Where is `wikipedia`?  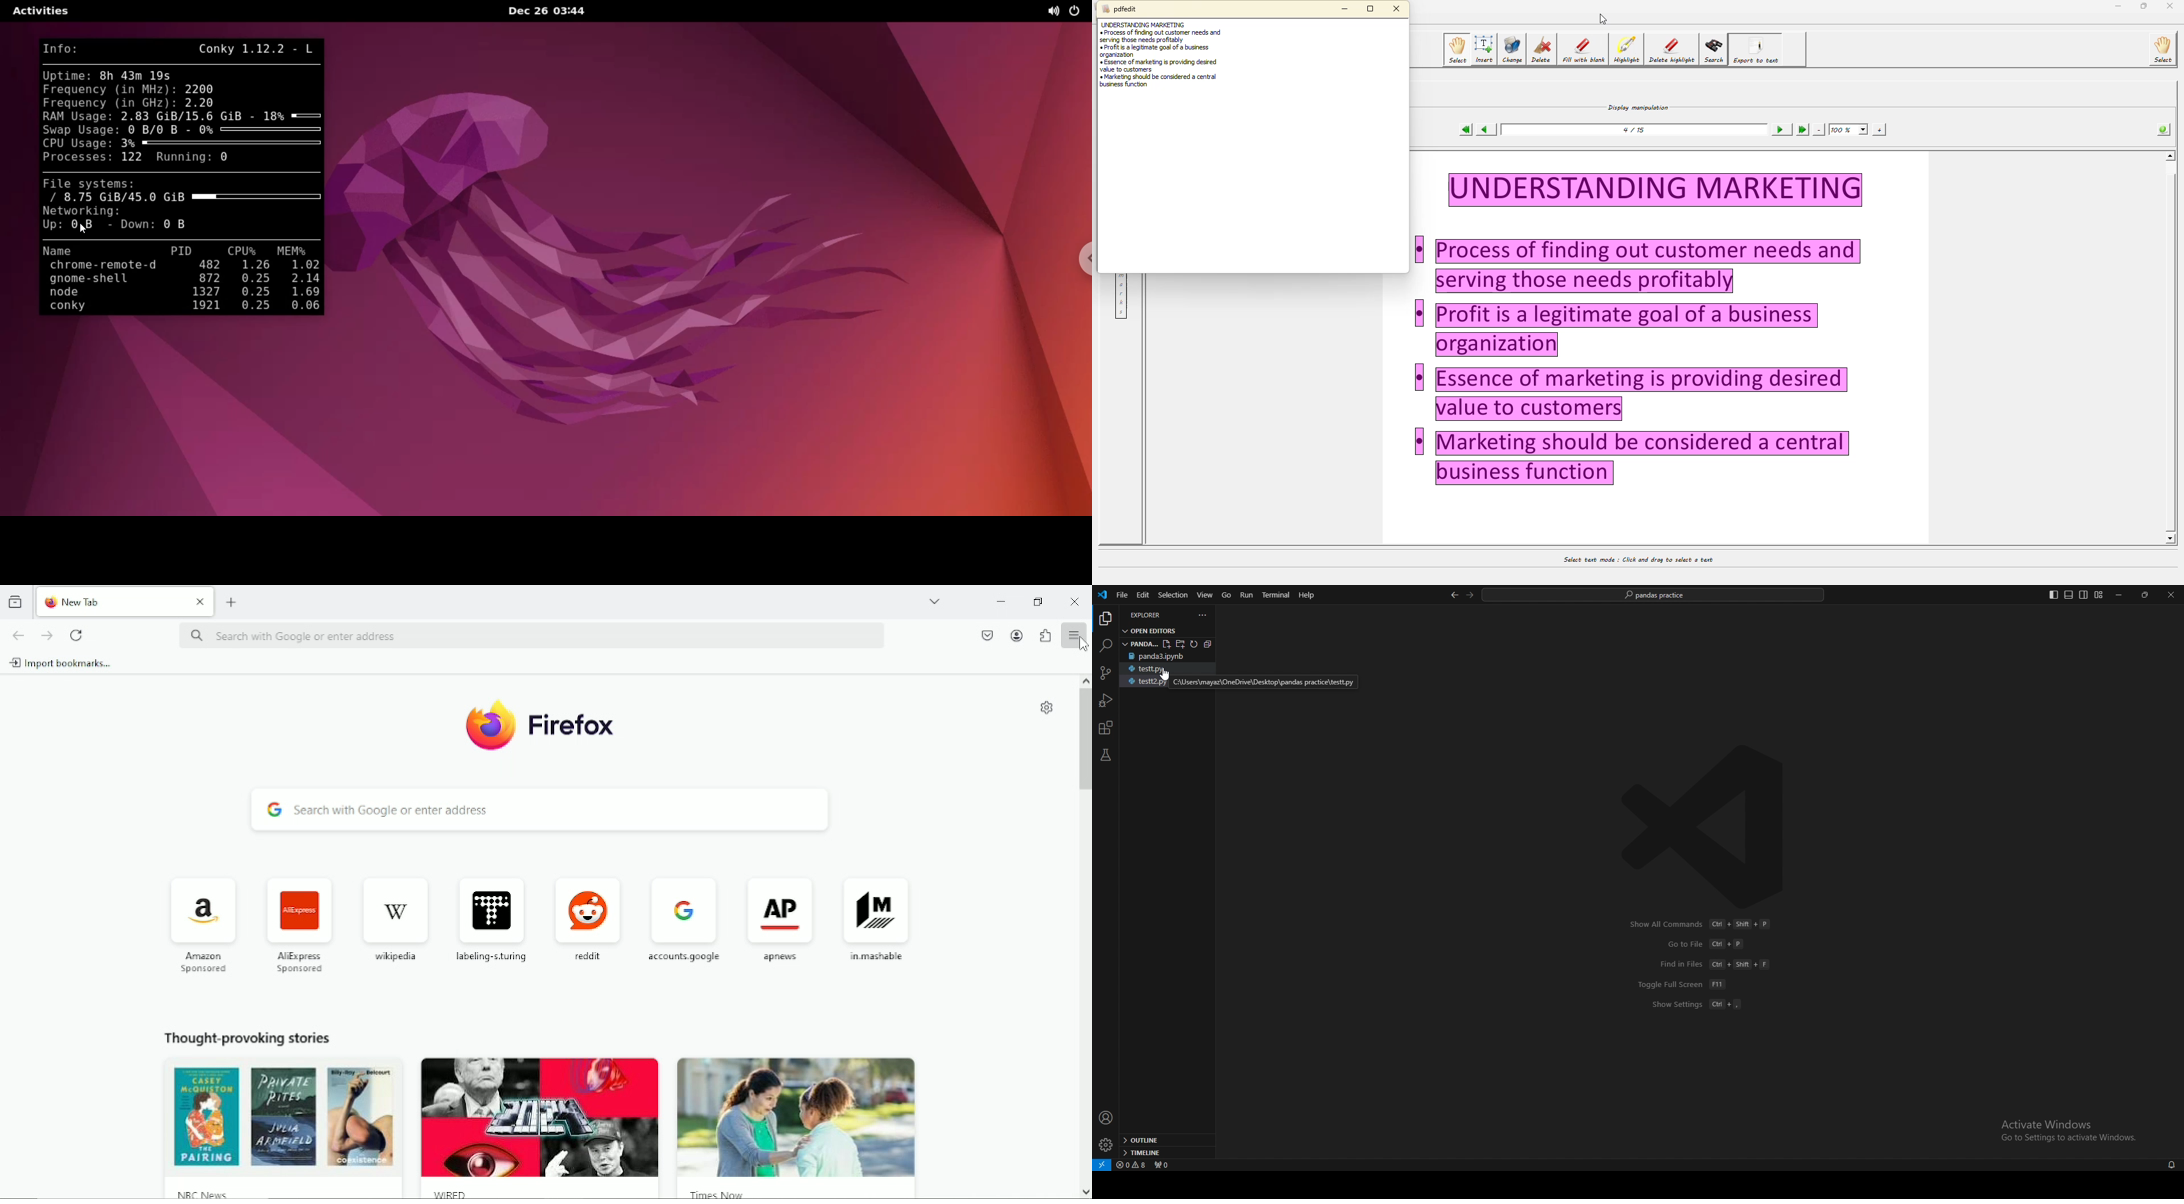 wikipedia is located at coordinates (399, 921).